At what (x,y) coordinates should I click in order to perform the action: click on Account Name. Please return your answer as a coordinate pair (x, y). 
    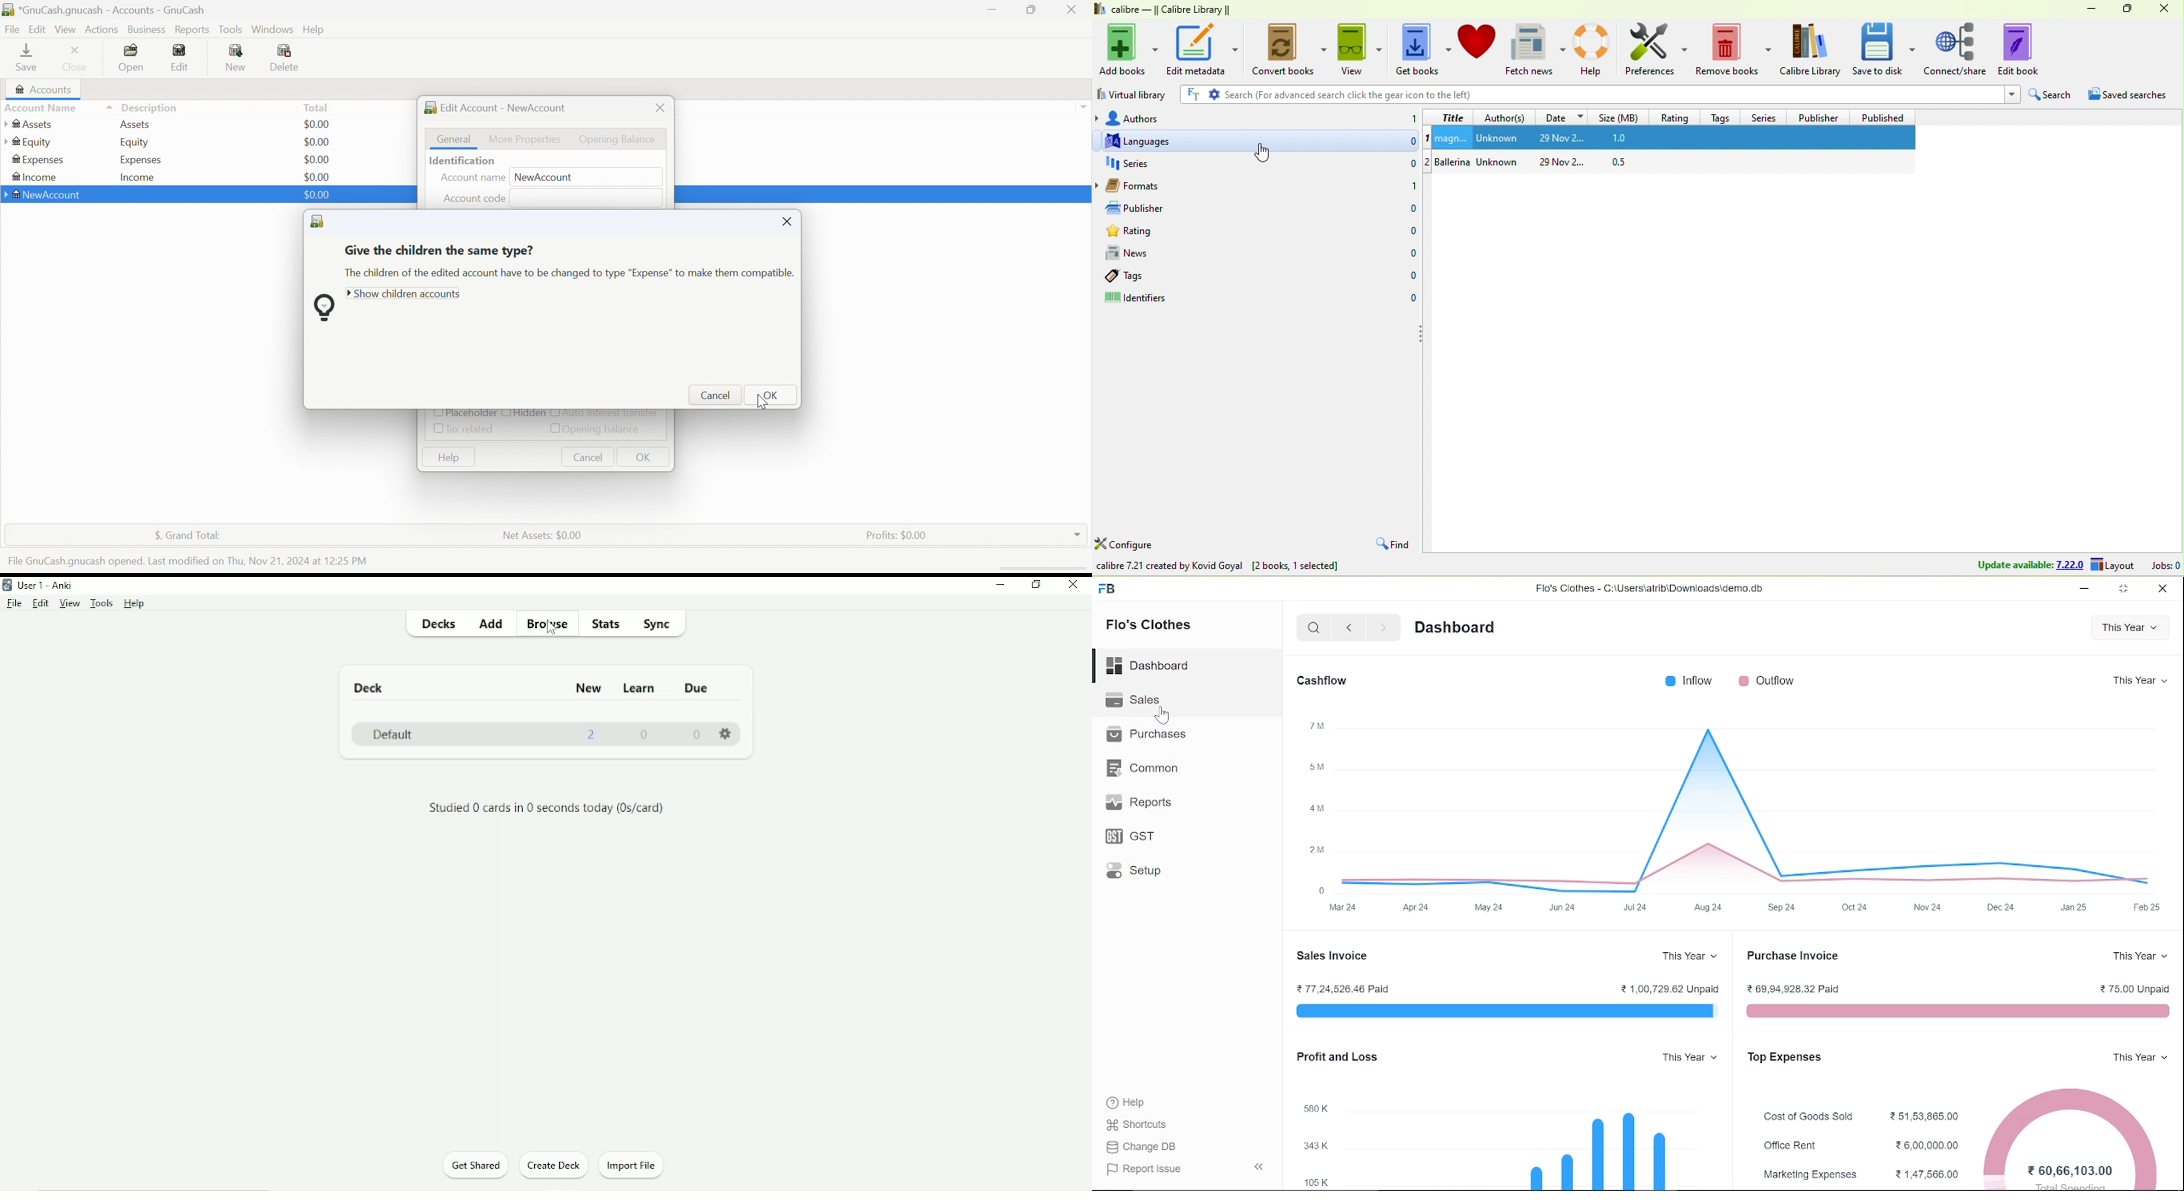
    Looking at the image, I should click on (57, 109).